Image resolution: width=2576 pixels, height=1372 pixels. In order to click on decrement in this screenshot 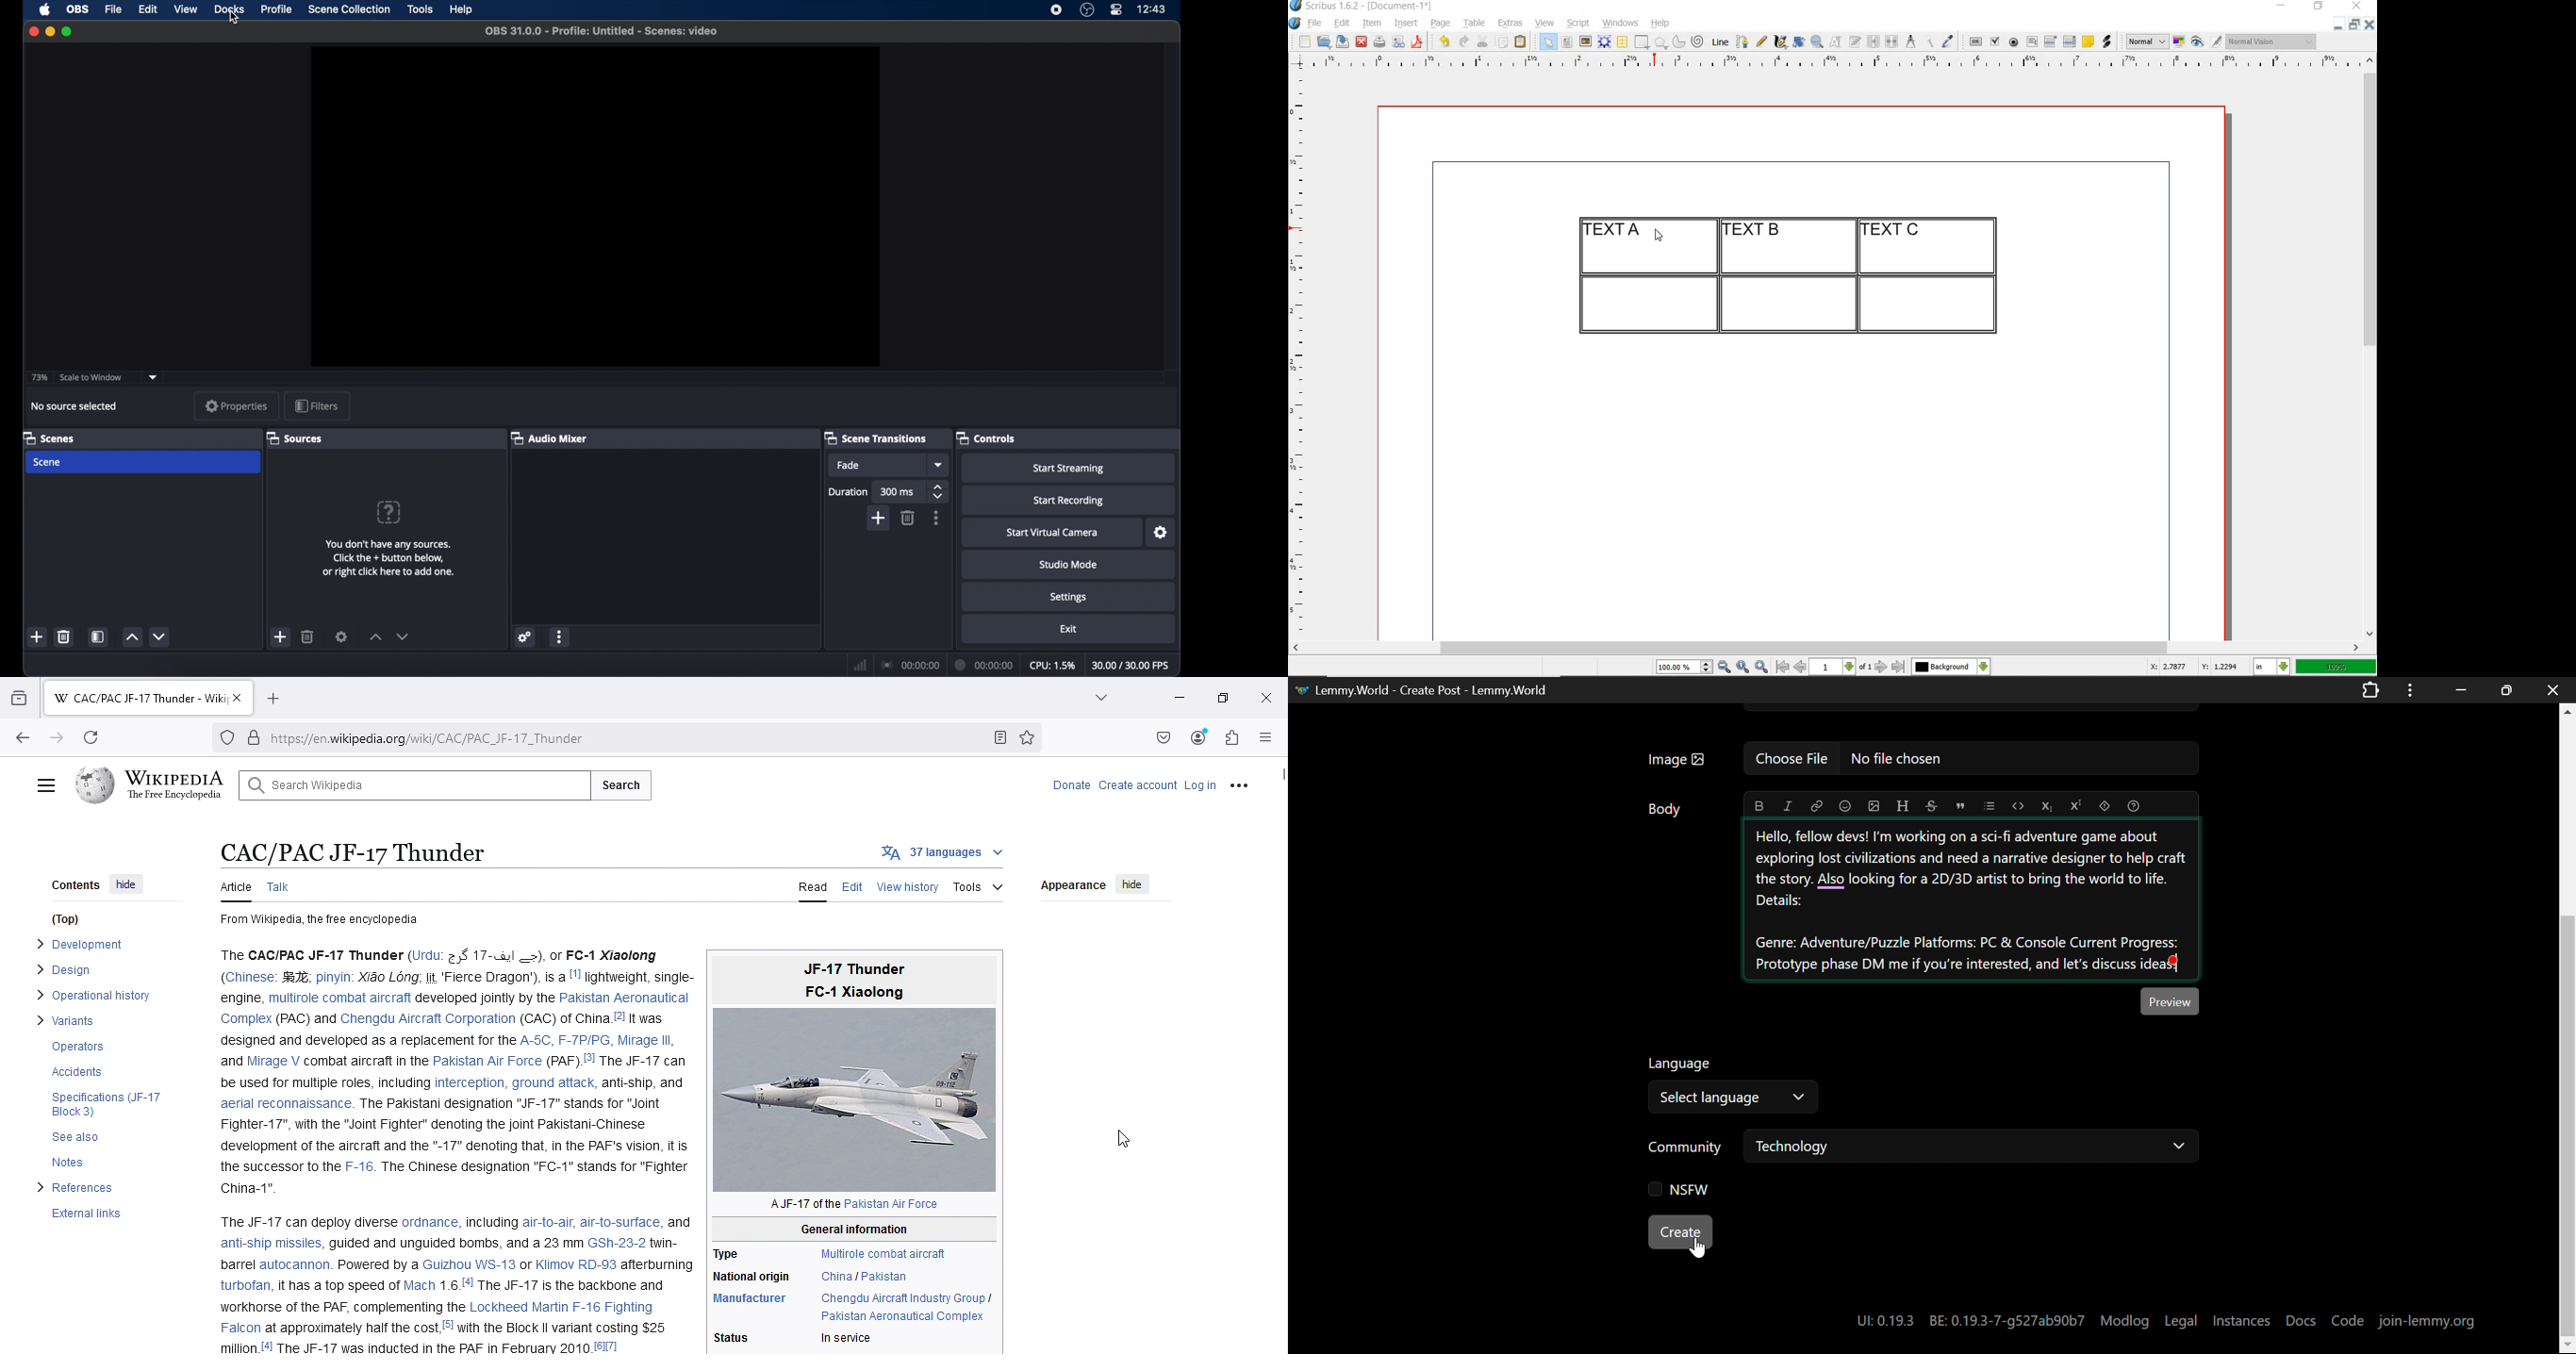, I will do `click(404, 636)`.